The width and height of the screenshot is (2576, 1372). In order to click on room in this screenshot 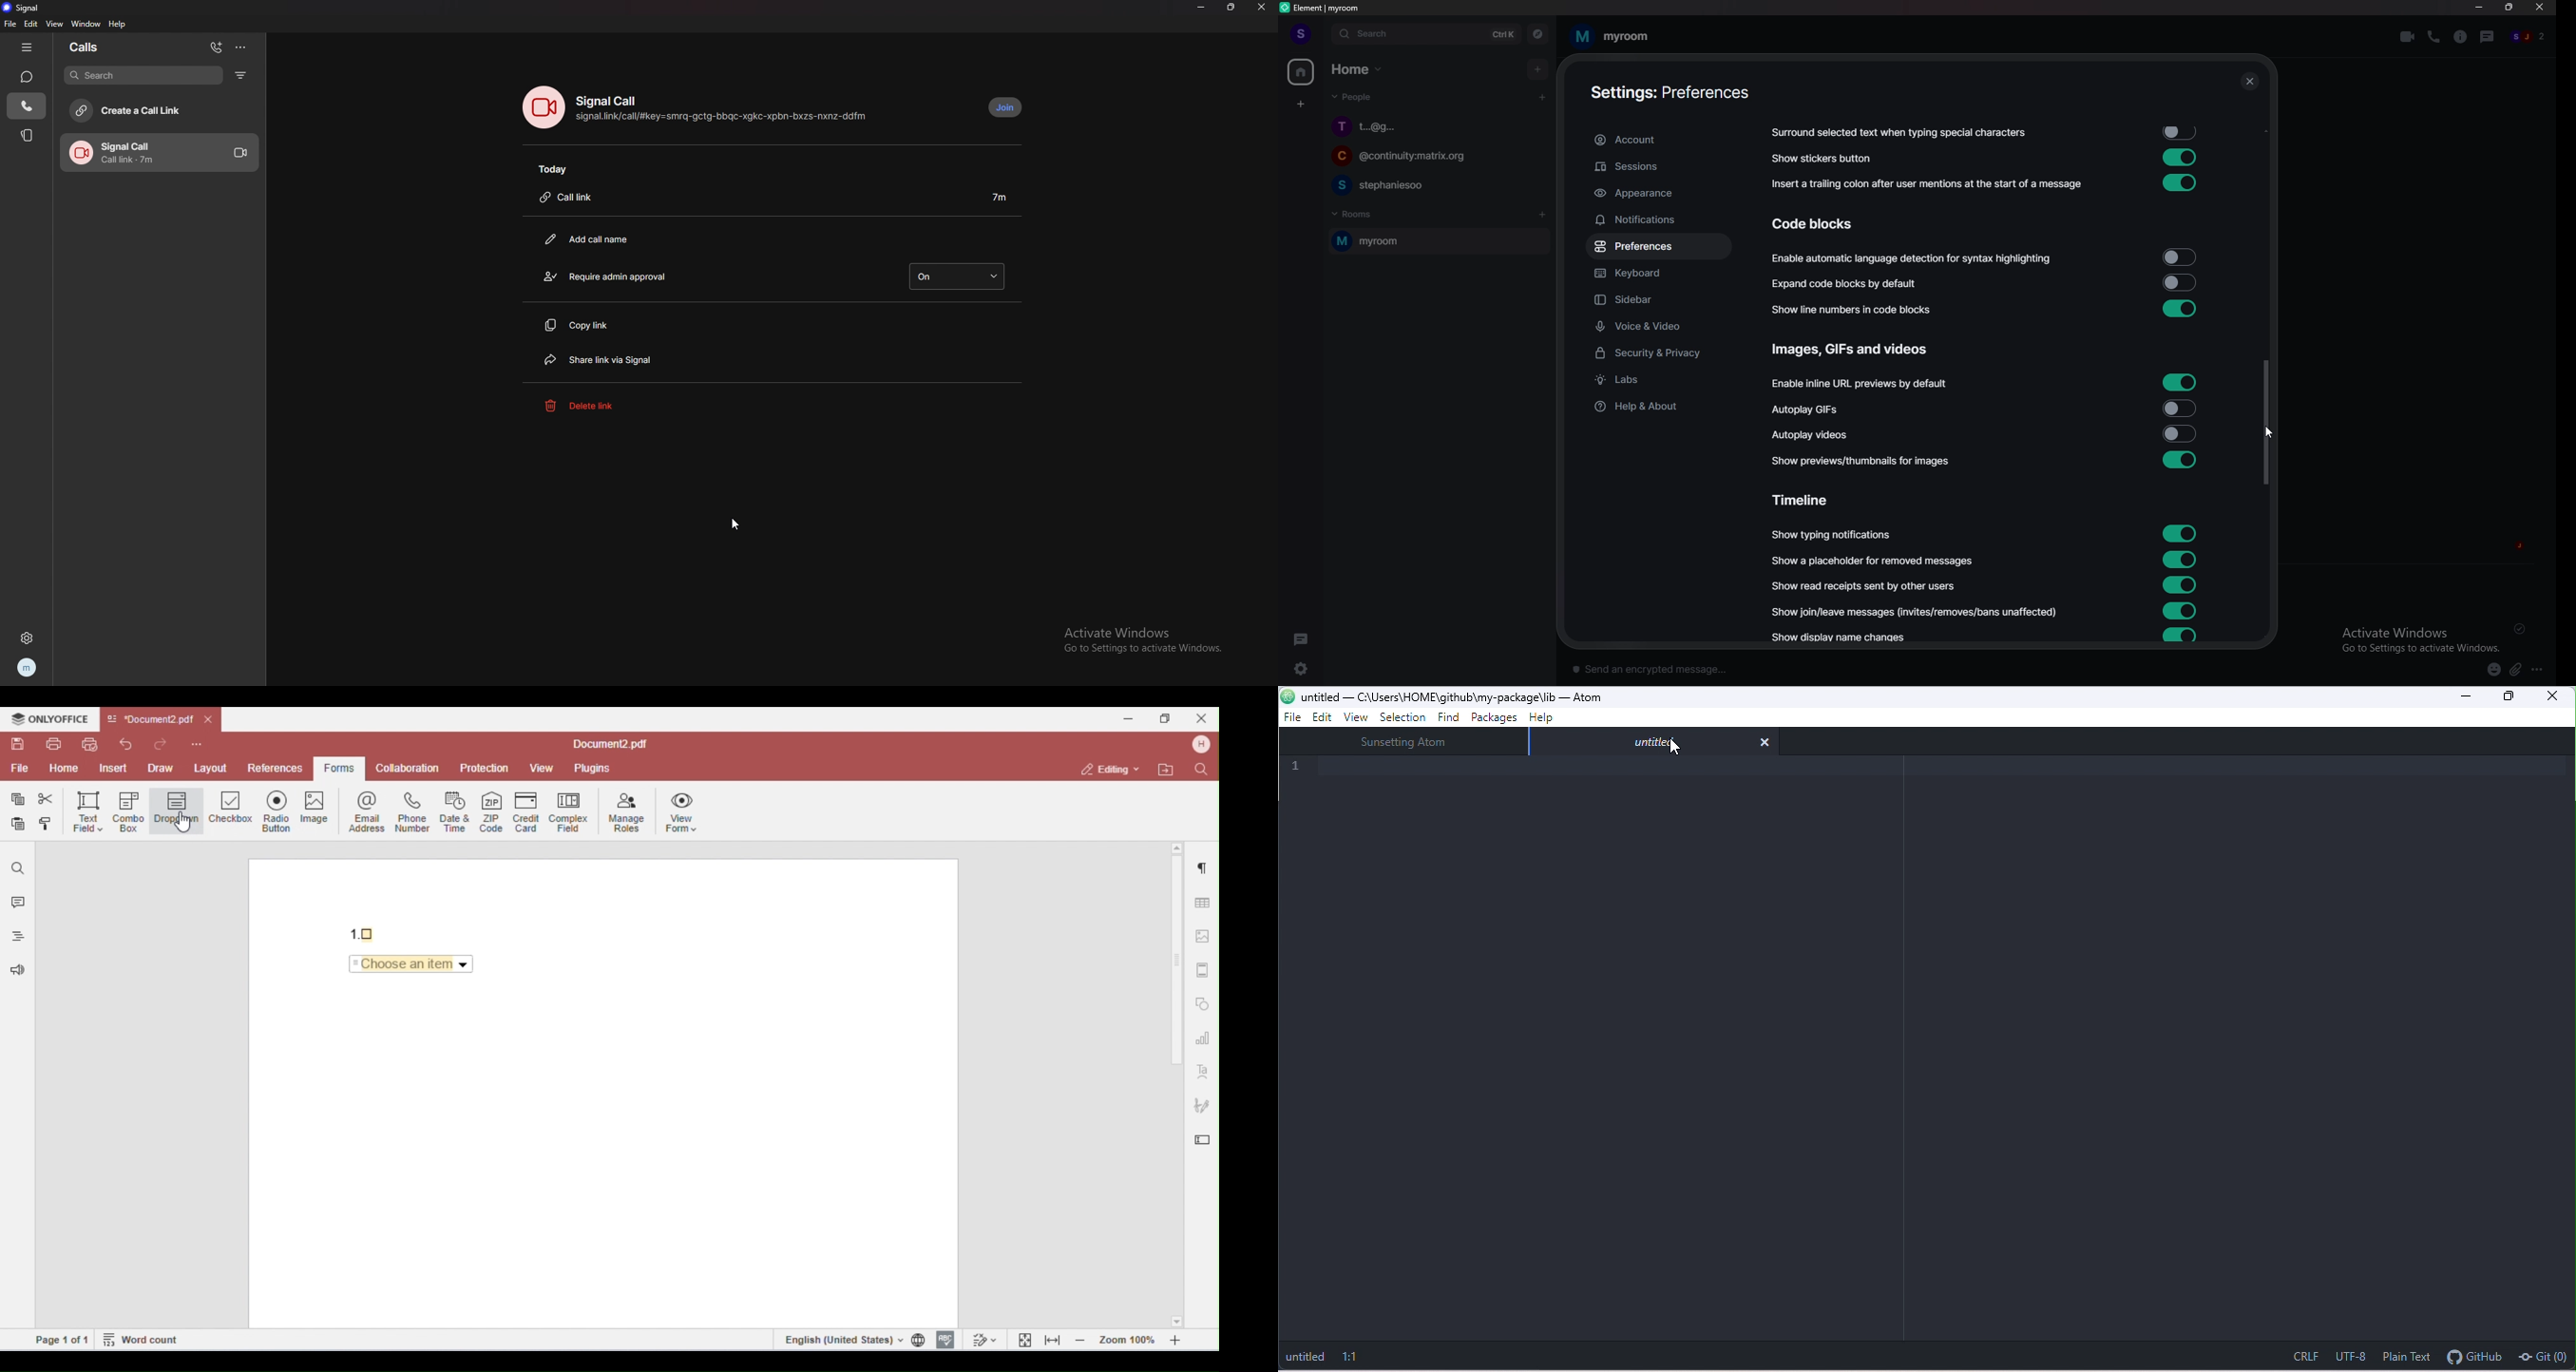, I will do `click(1436, 242)`.